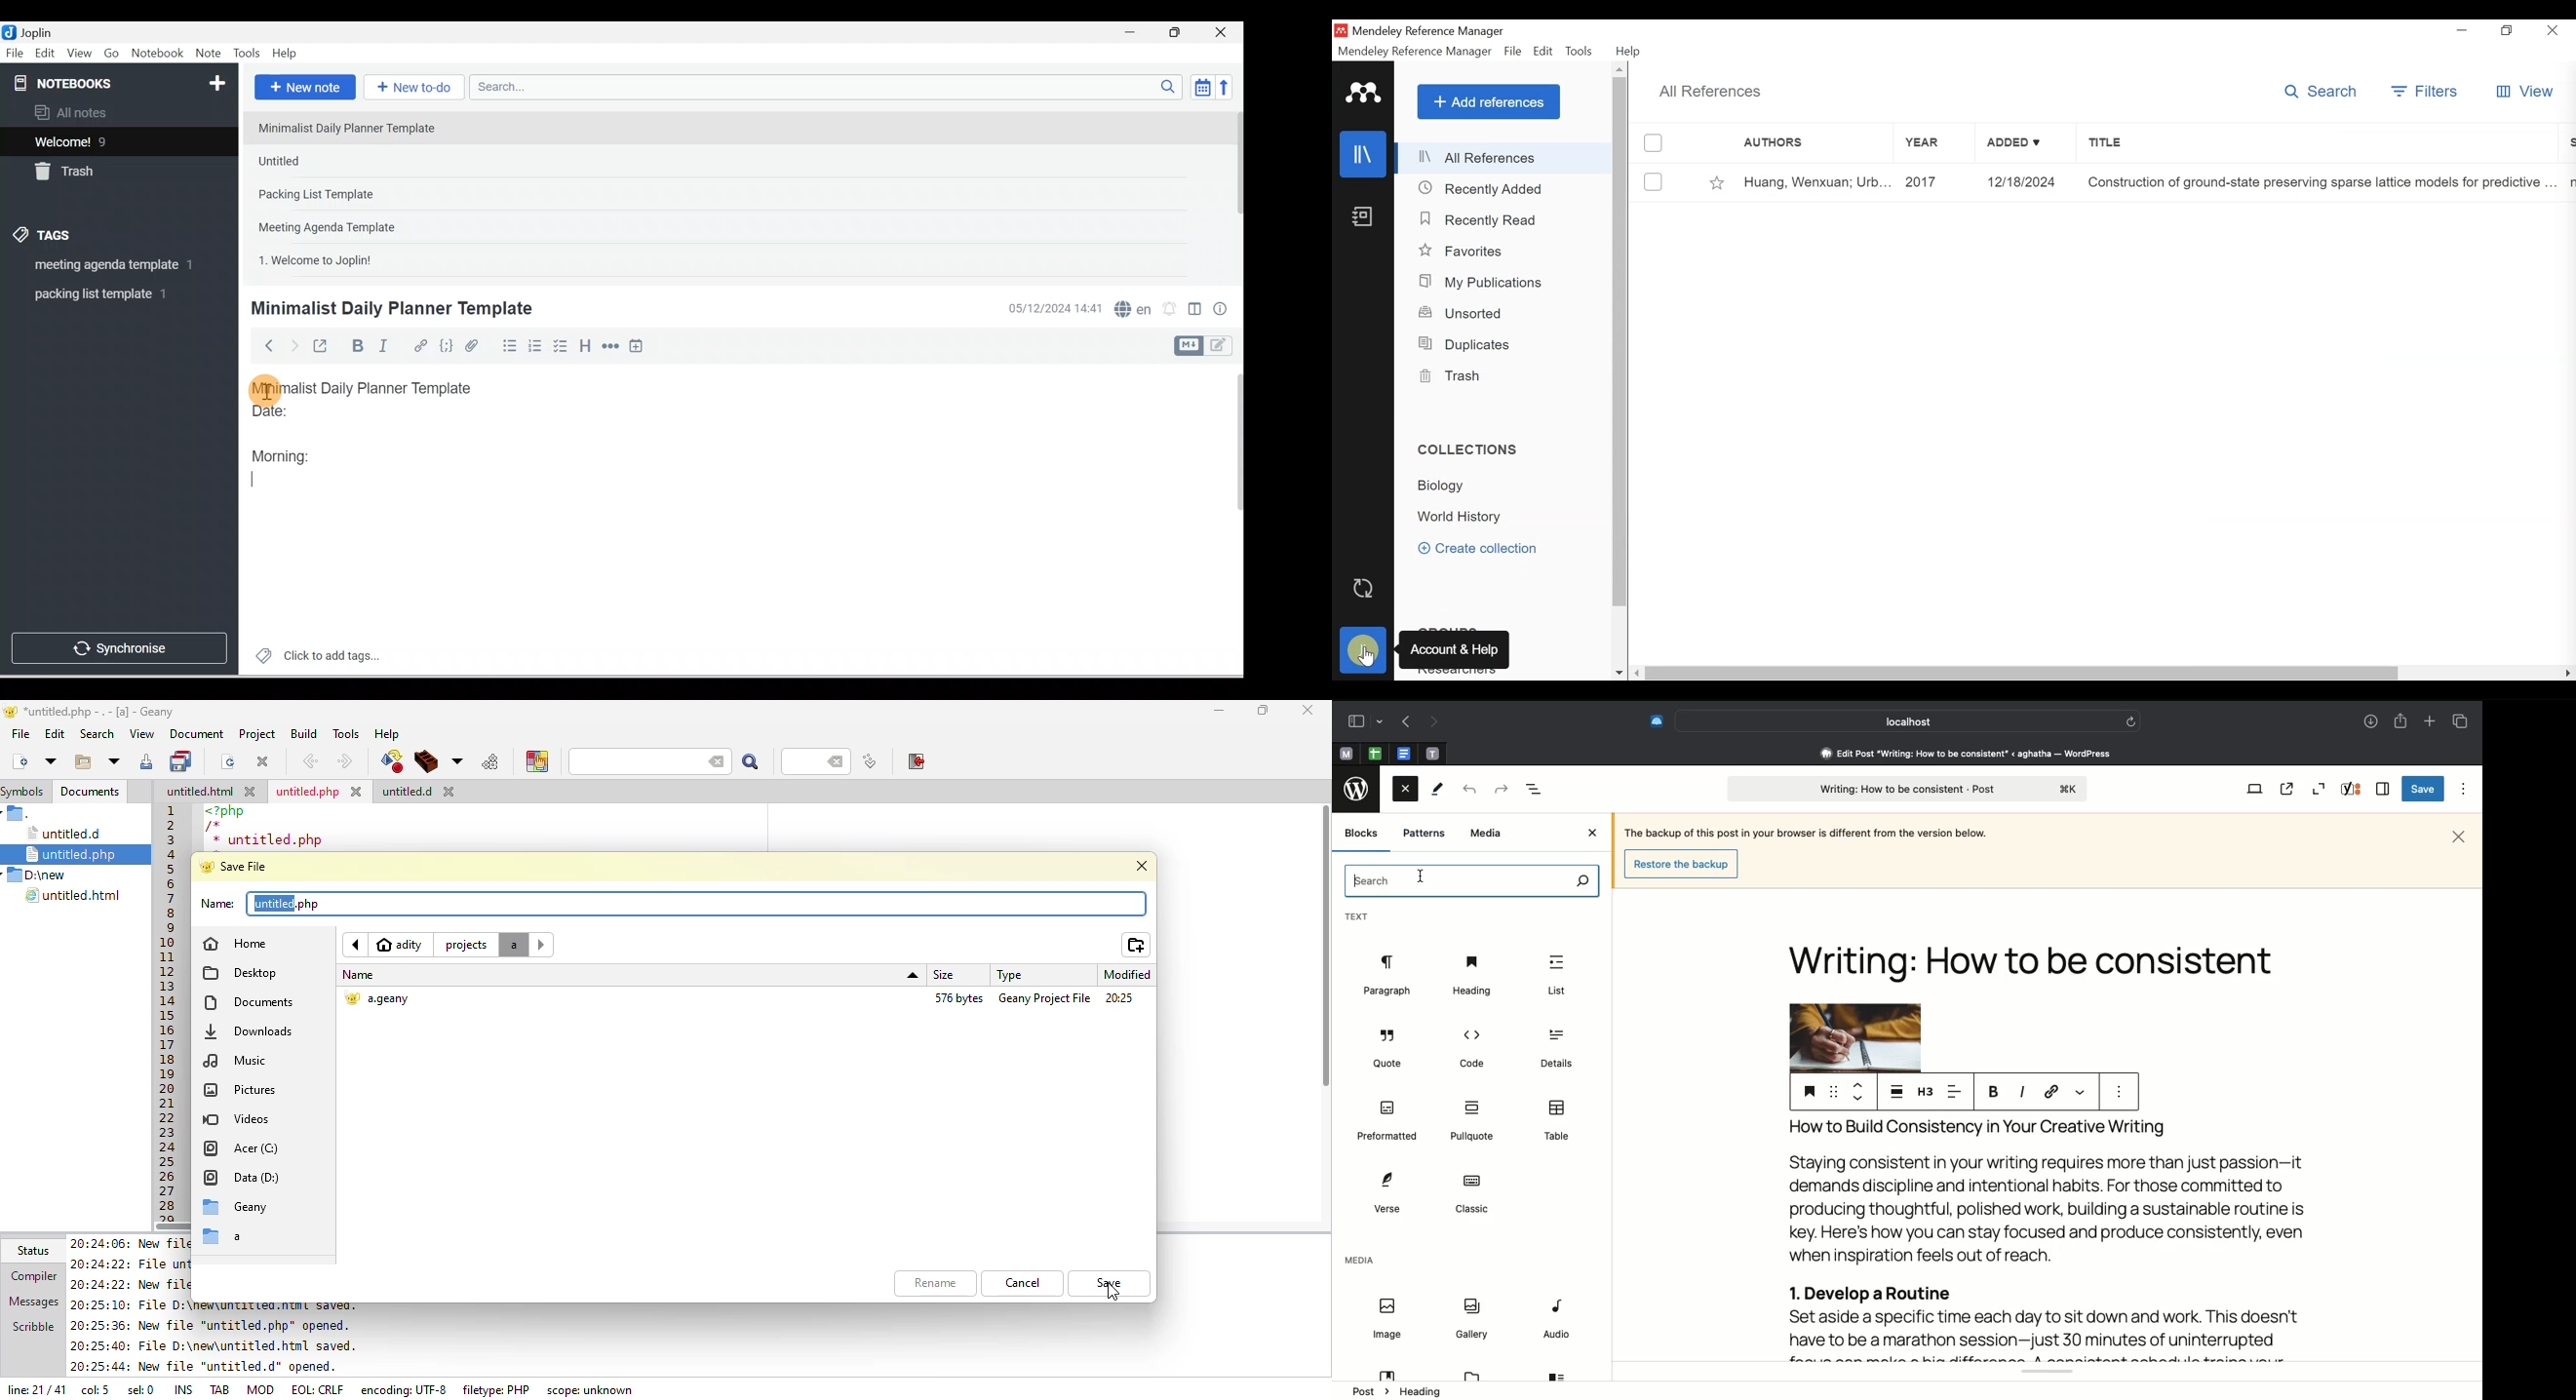 This screenshot has height=1400, width=2576. I want to click on Note 3, so click(357, 195).